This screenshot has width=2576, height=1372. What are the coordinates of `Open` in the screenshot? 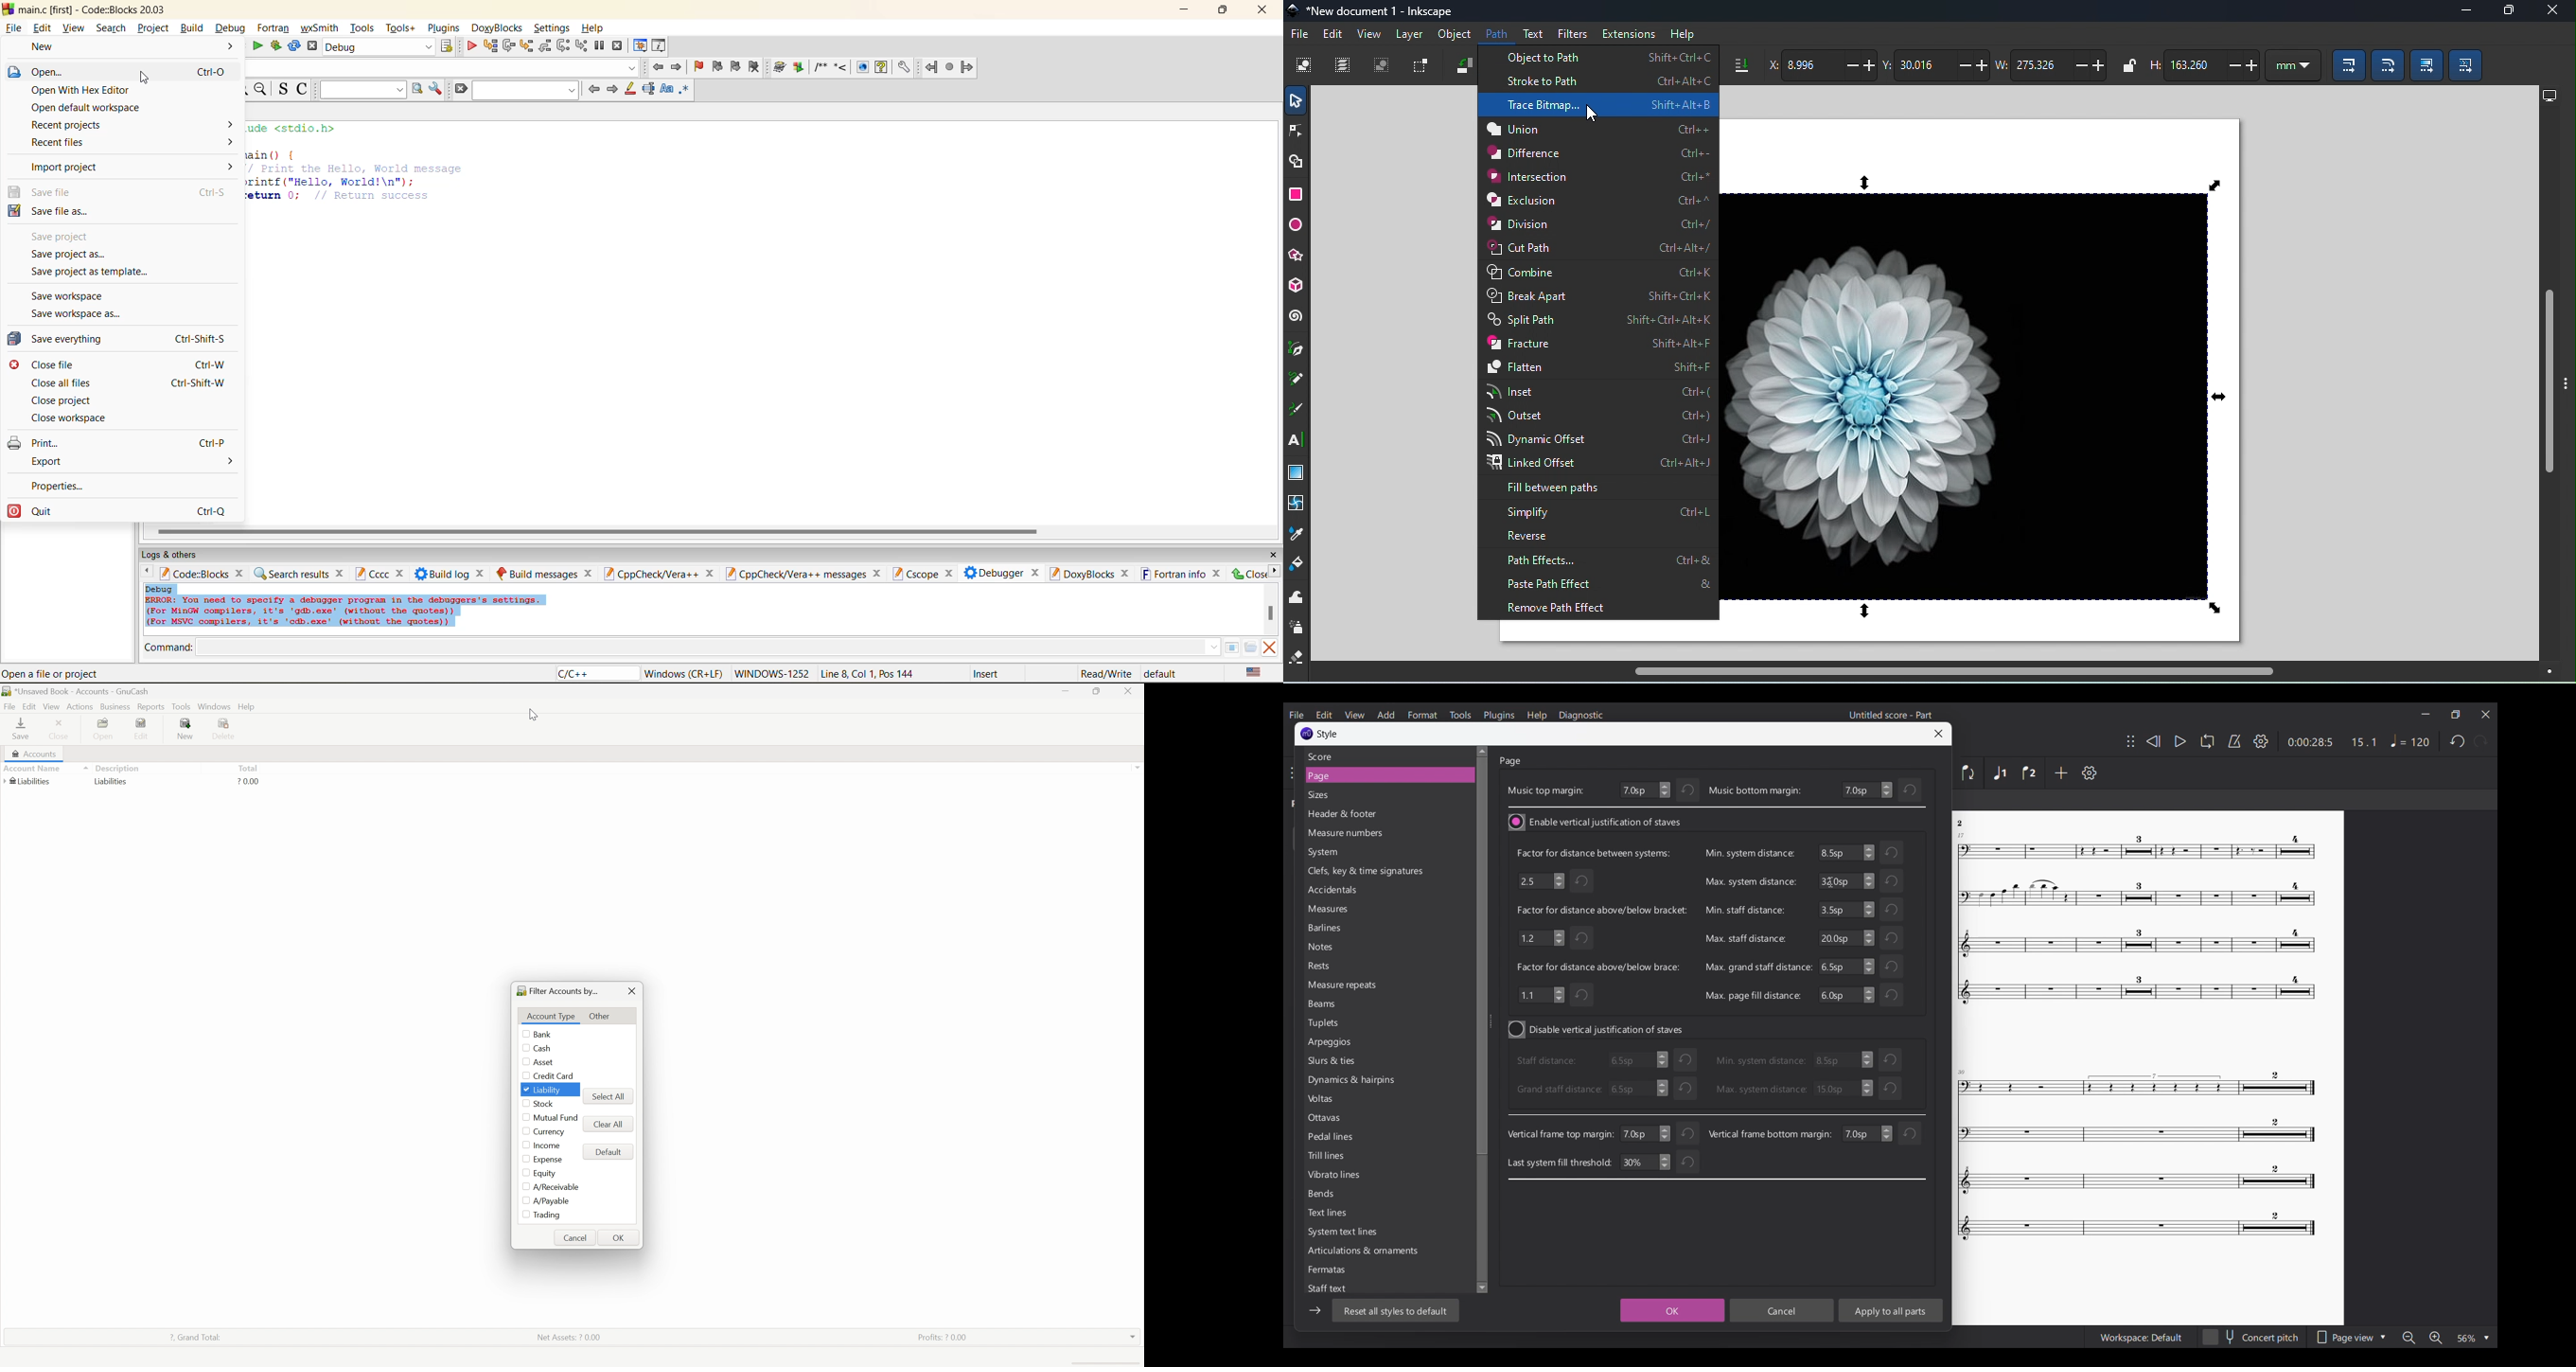 It's located at (107, 727).